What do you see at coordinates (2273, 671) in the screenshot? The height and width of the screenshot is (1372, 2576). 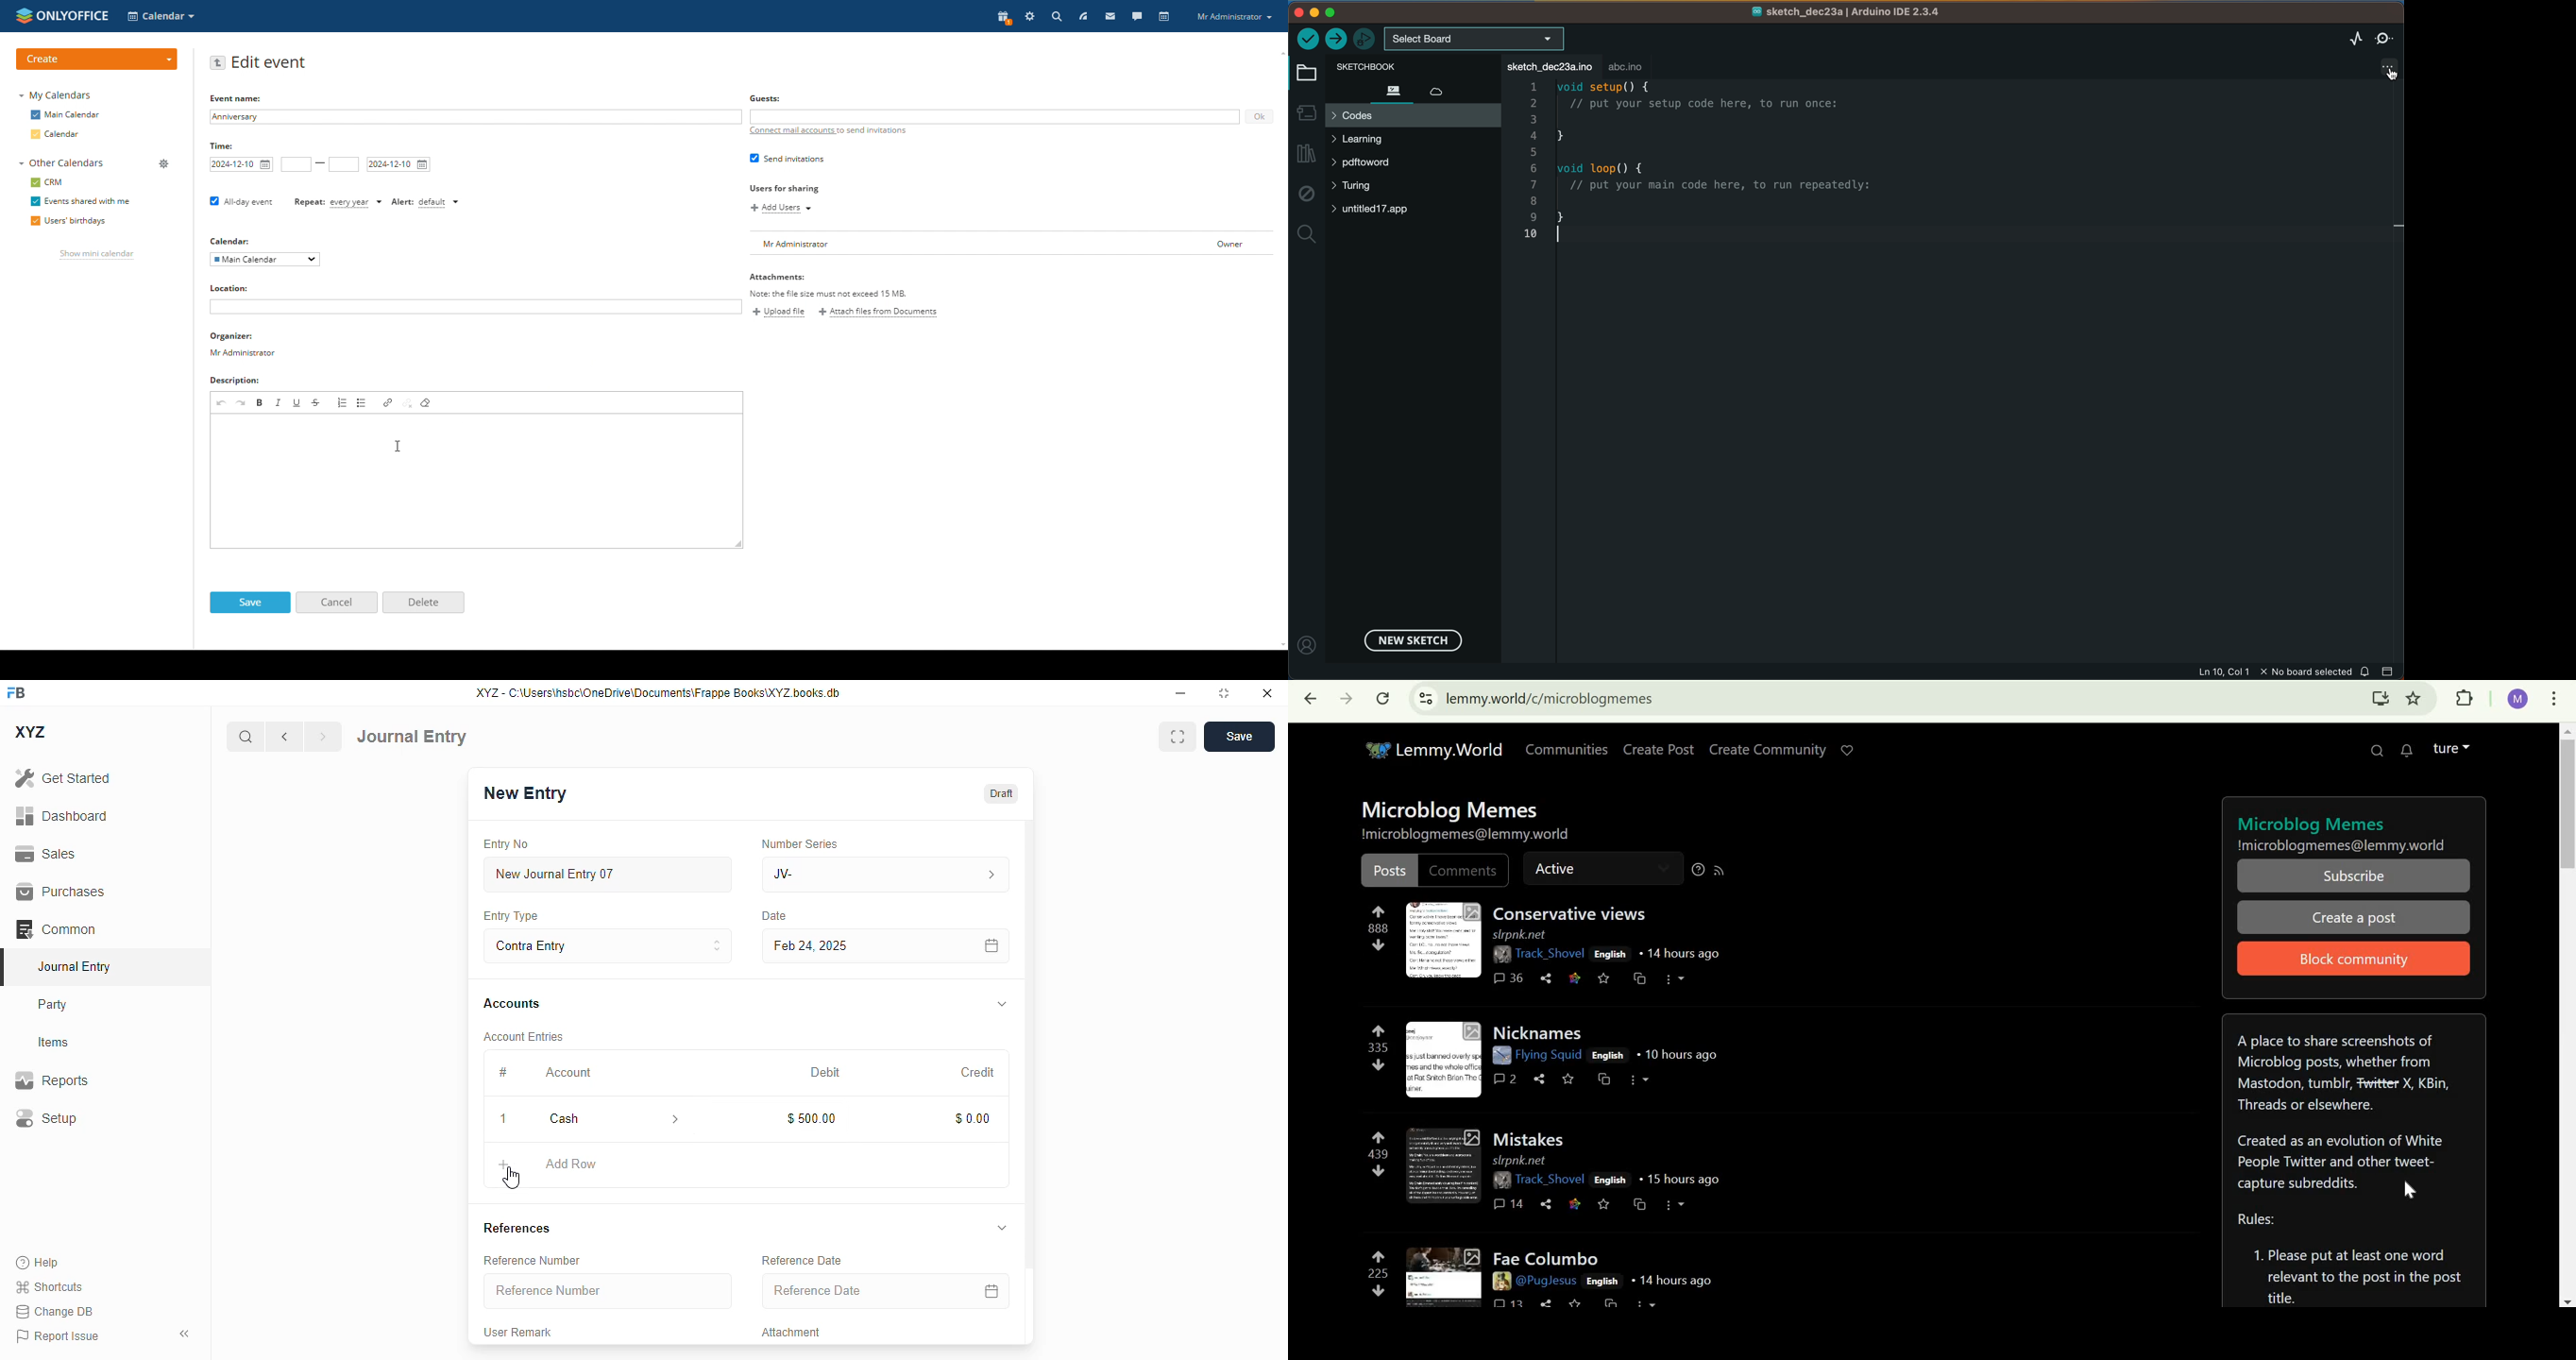 I see `file information` at bounding box center [2273, 671].